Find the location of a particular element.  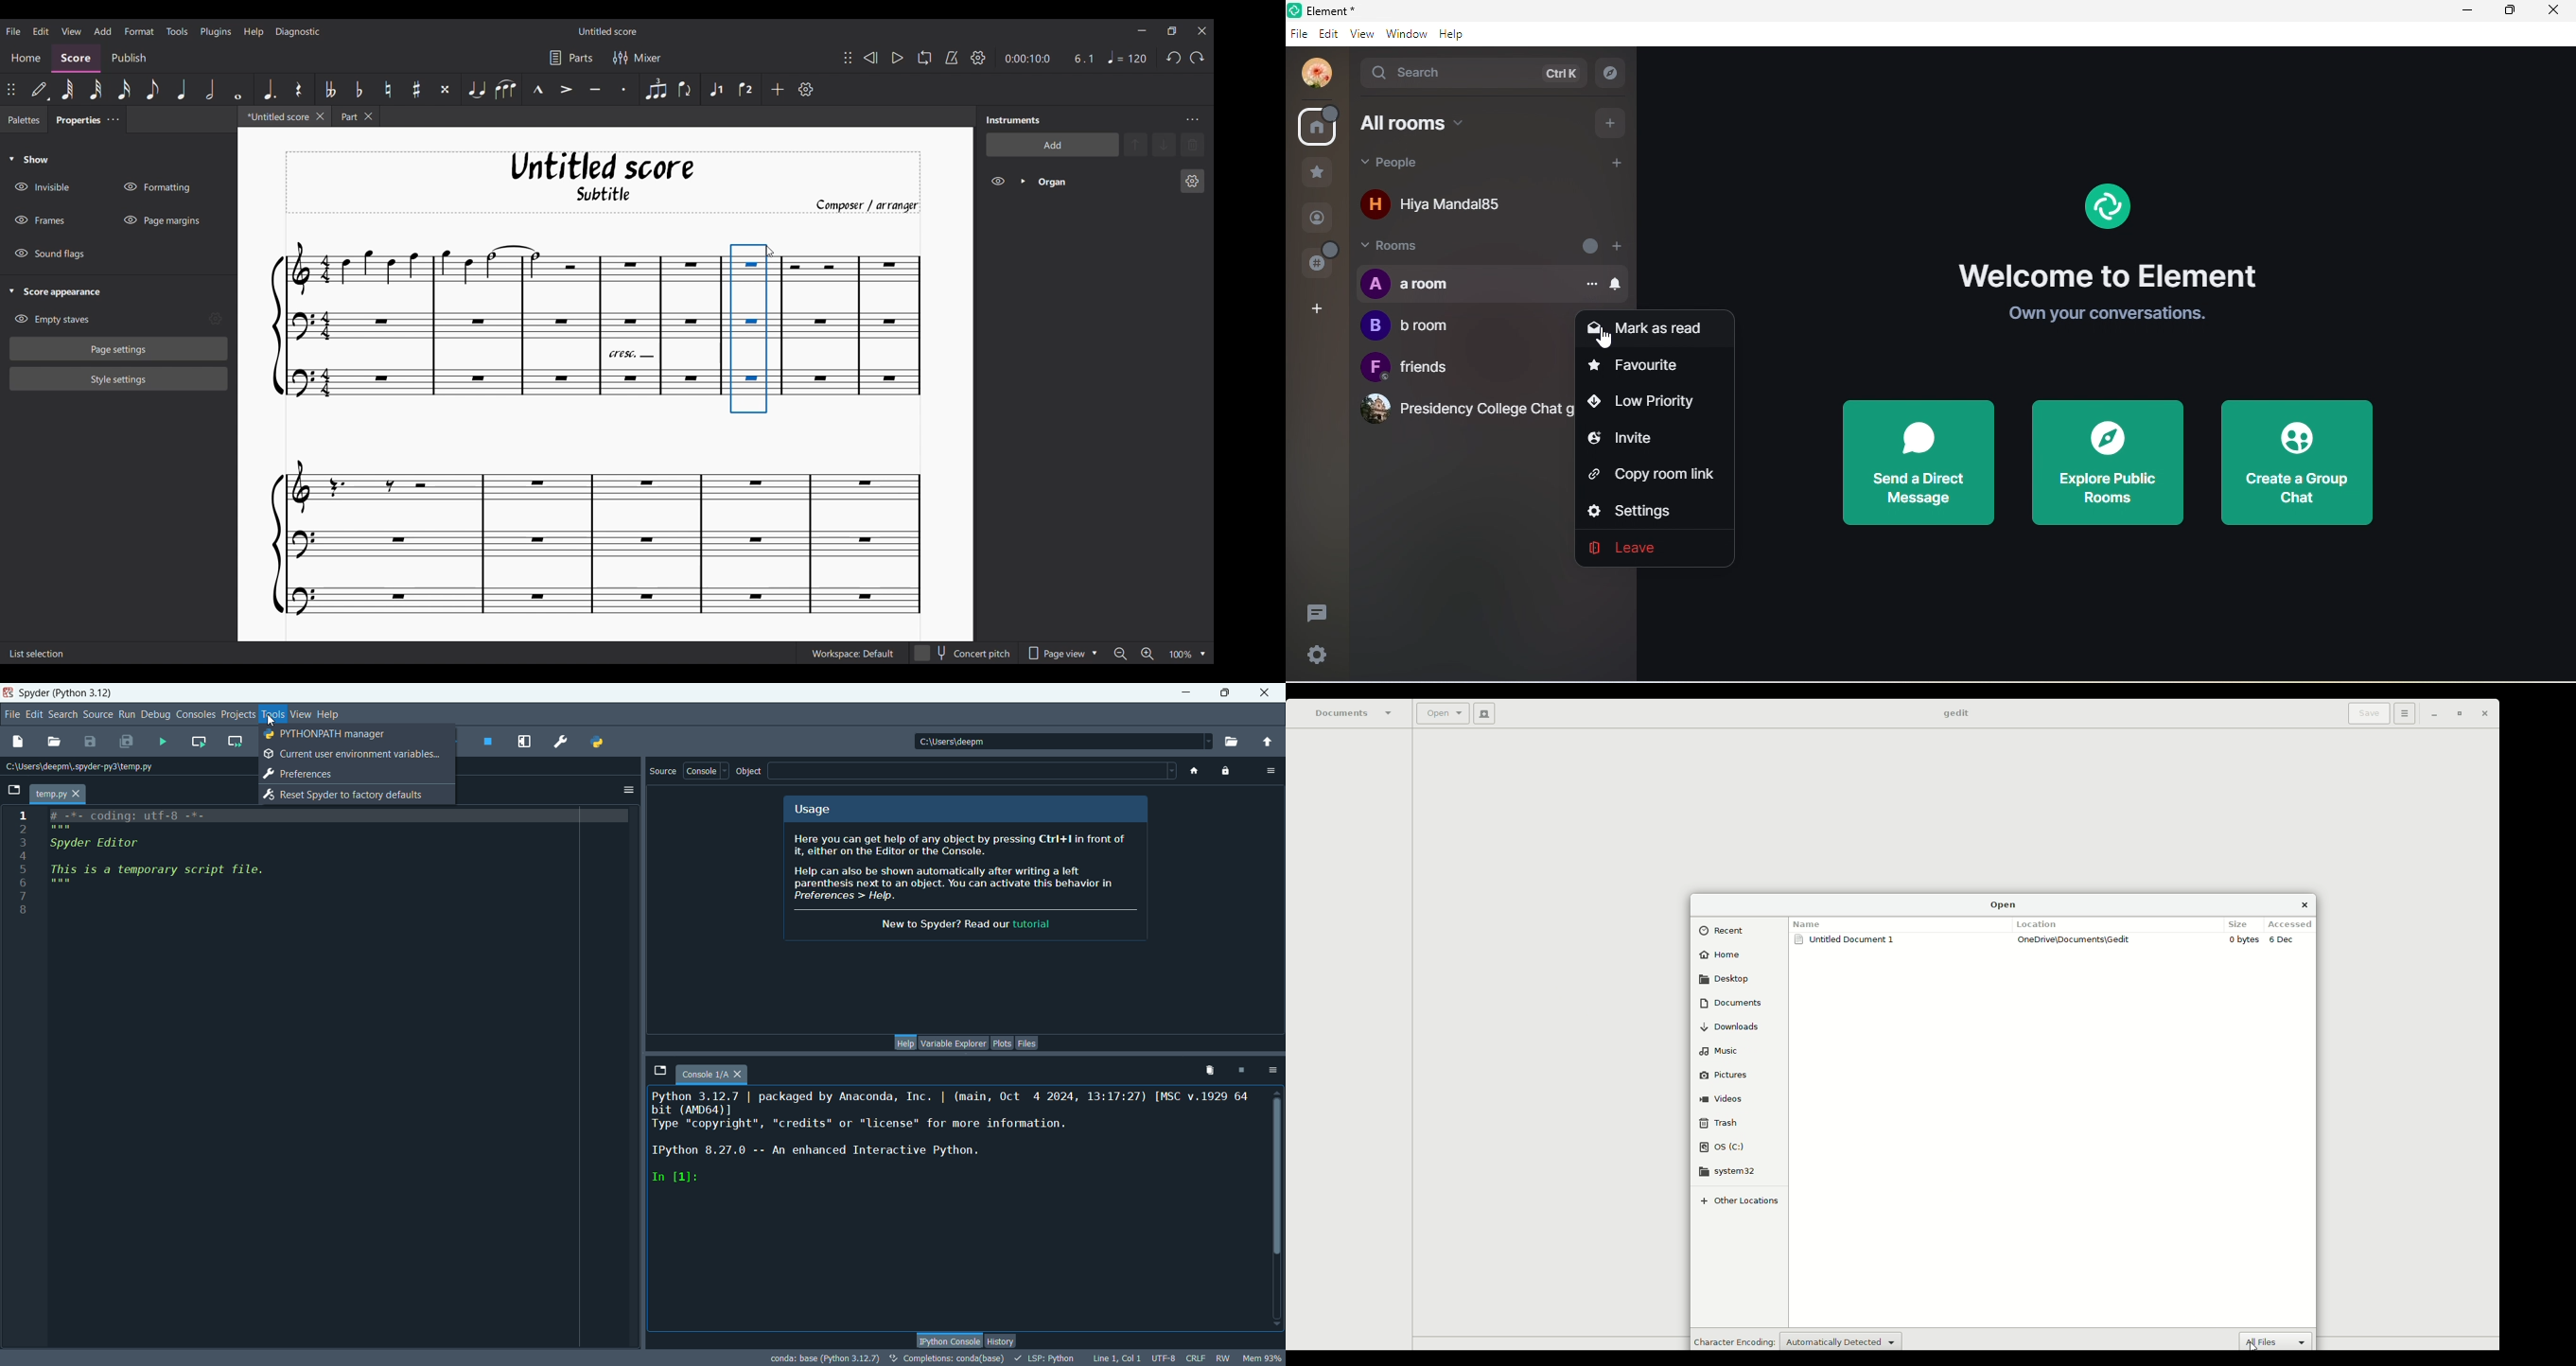

object is located at coordinates (753, 772).